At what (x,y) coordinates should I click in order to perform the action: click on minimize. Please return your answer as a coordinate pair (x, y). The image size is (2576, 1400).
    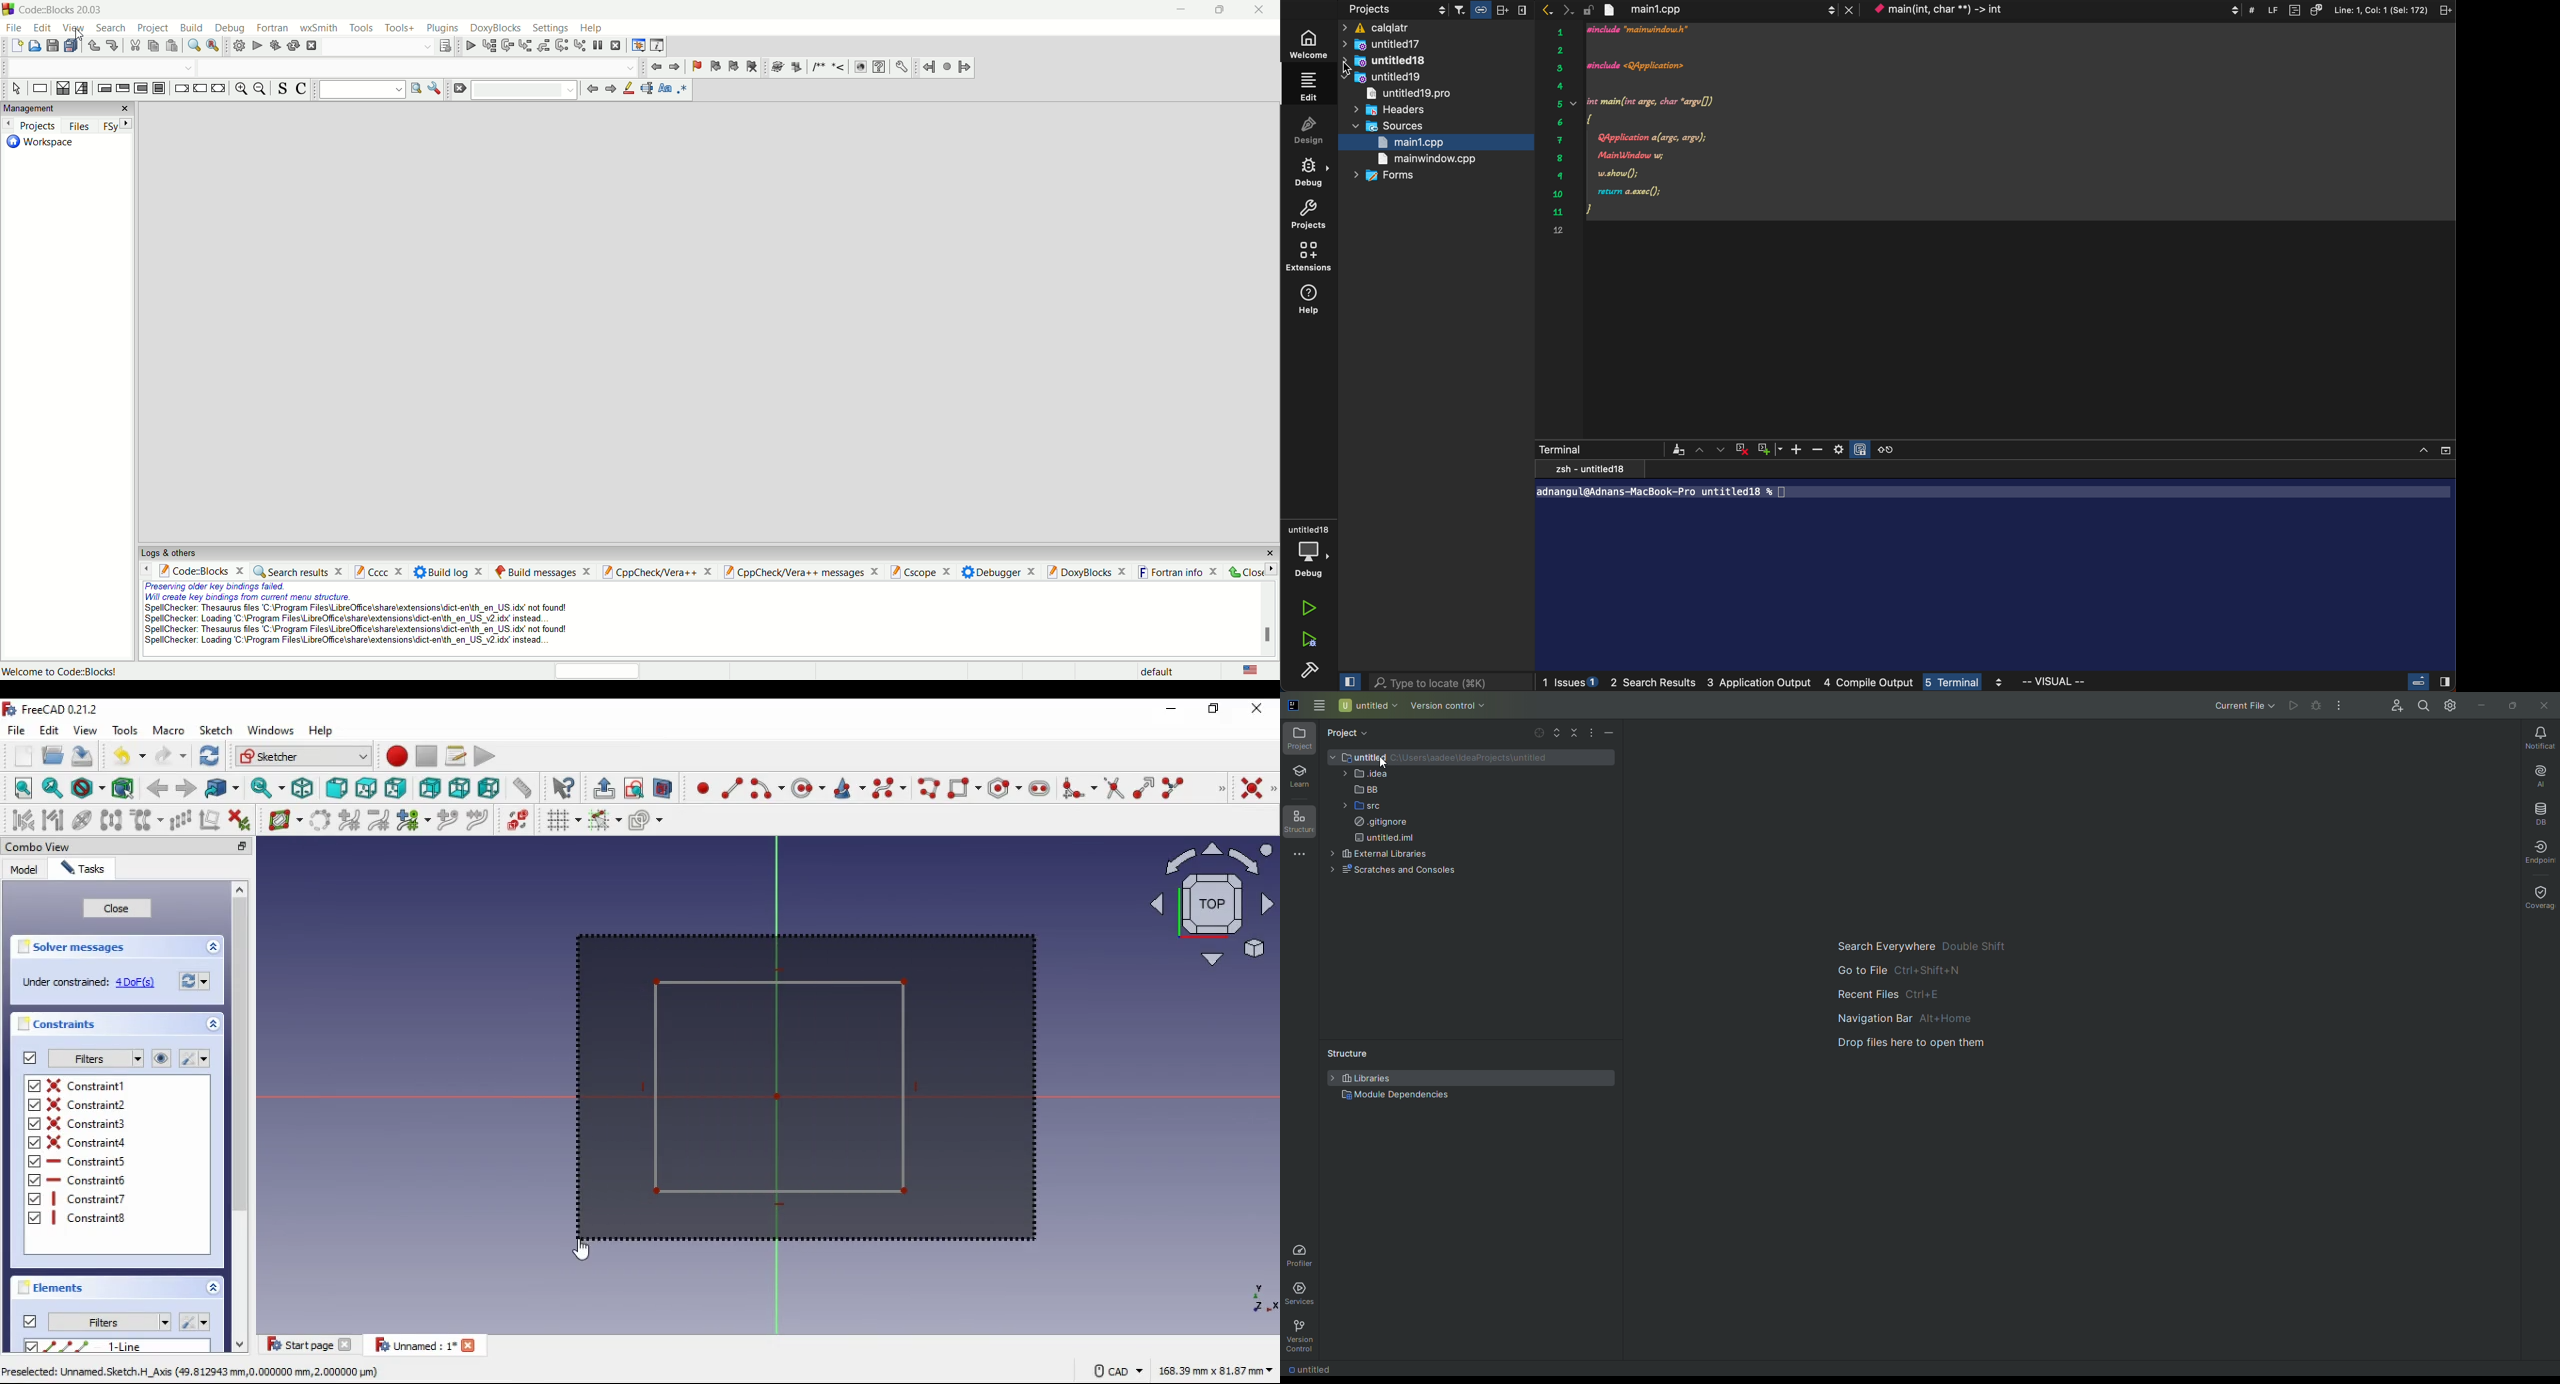
    Looking at the image, I should click on (1171, 710).